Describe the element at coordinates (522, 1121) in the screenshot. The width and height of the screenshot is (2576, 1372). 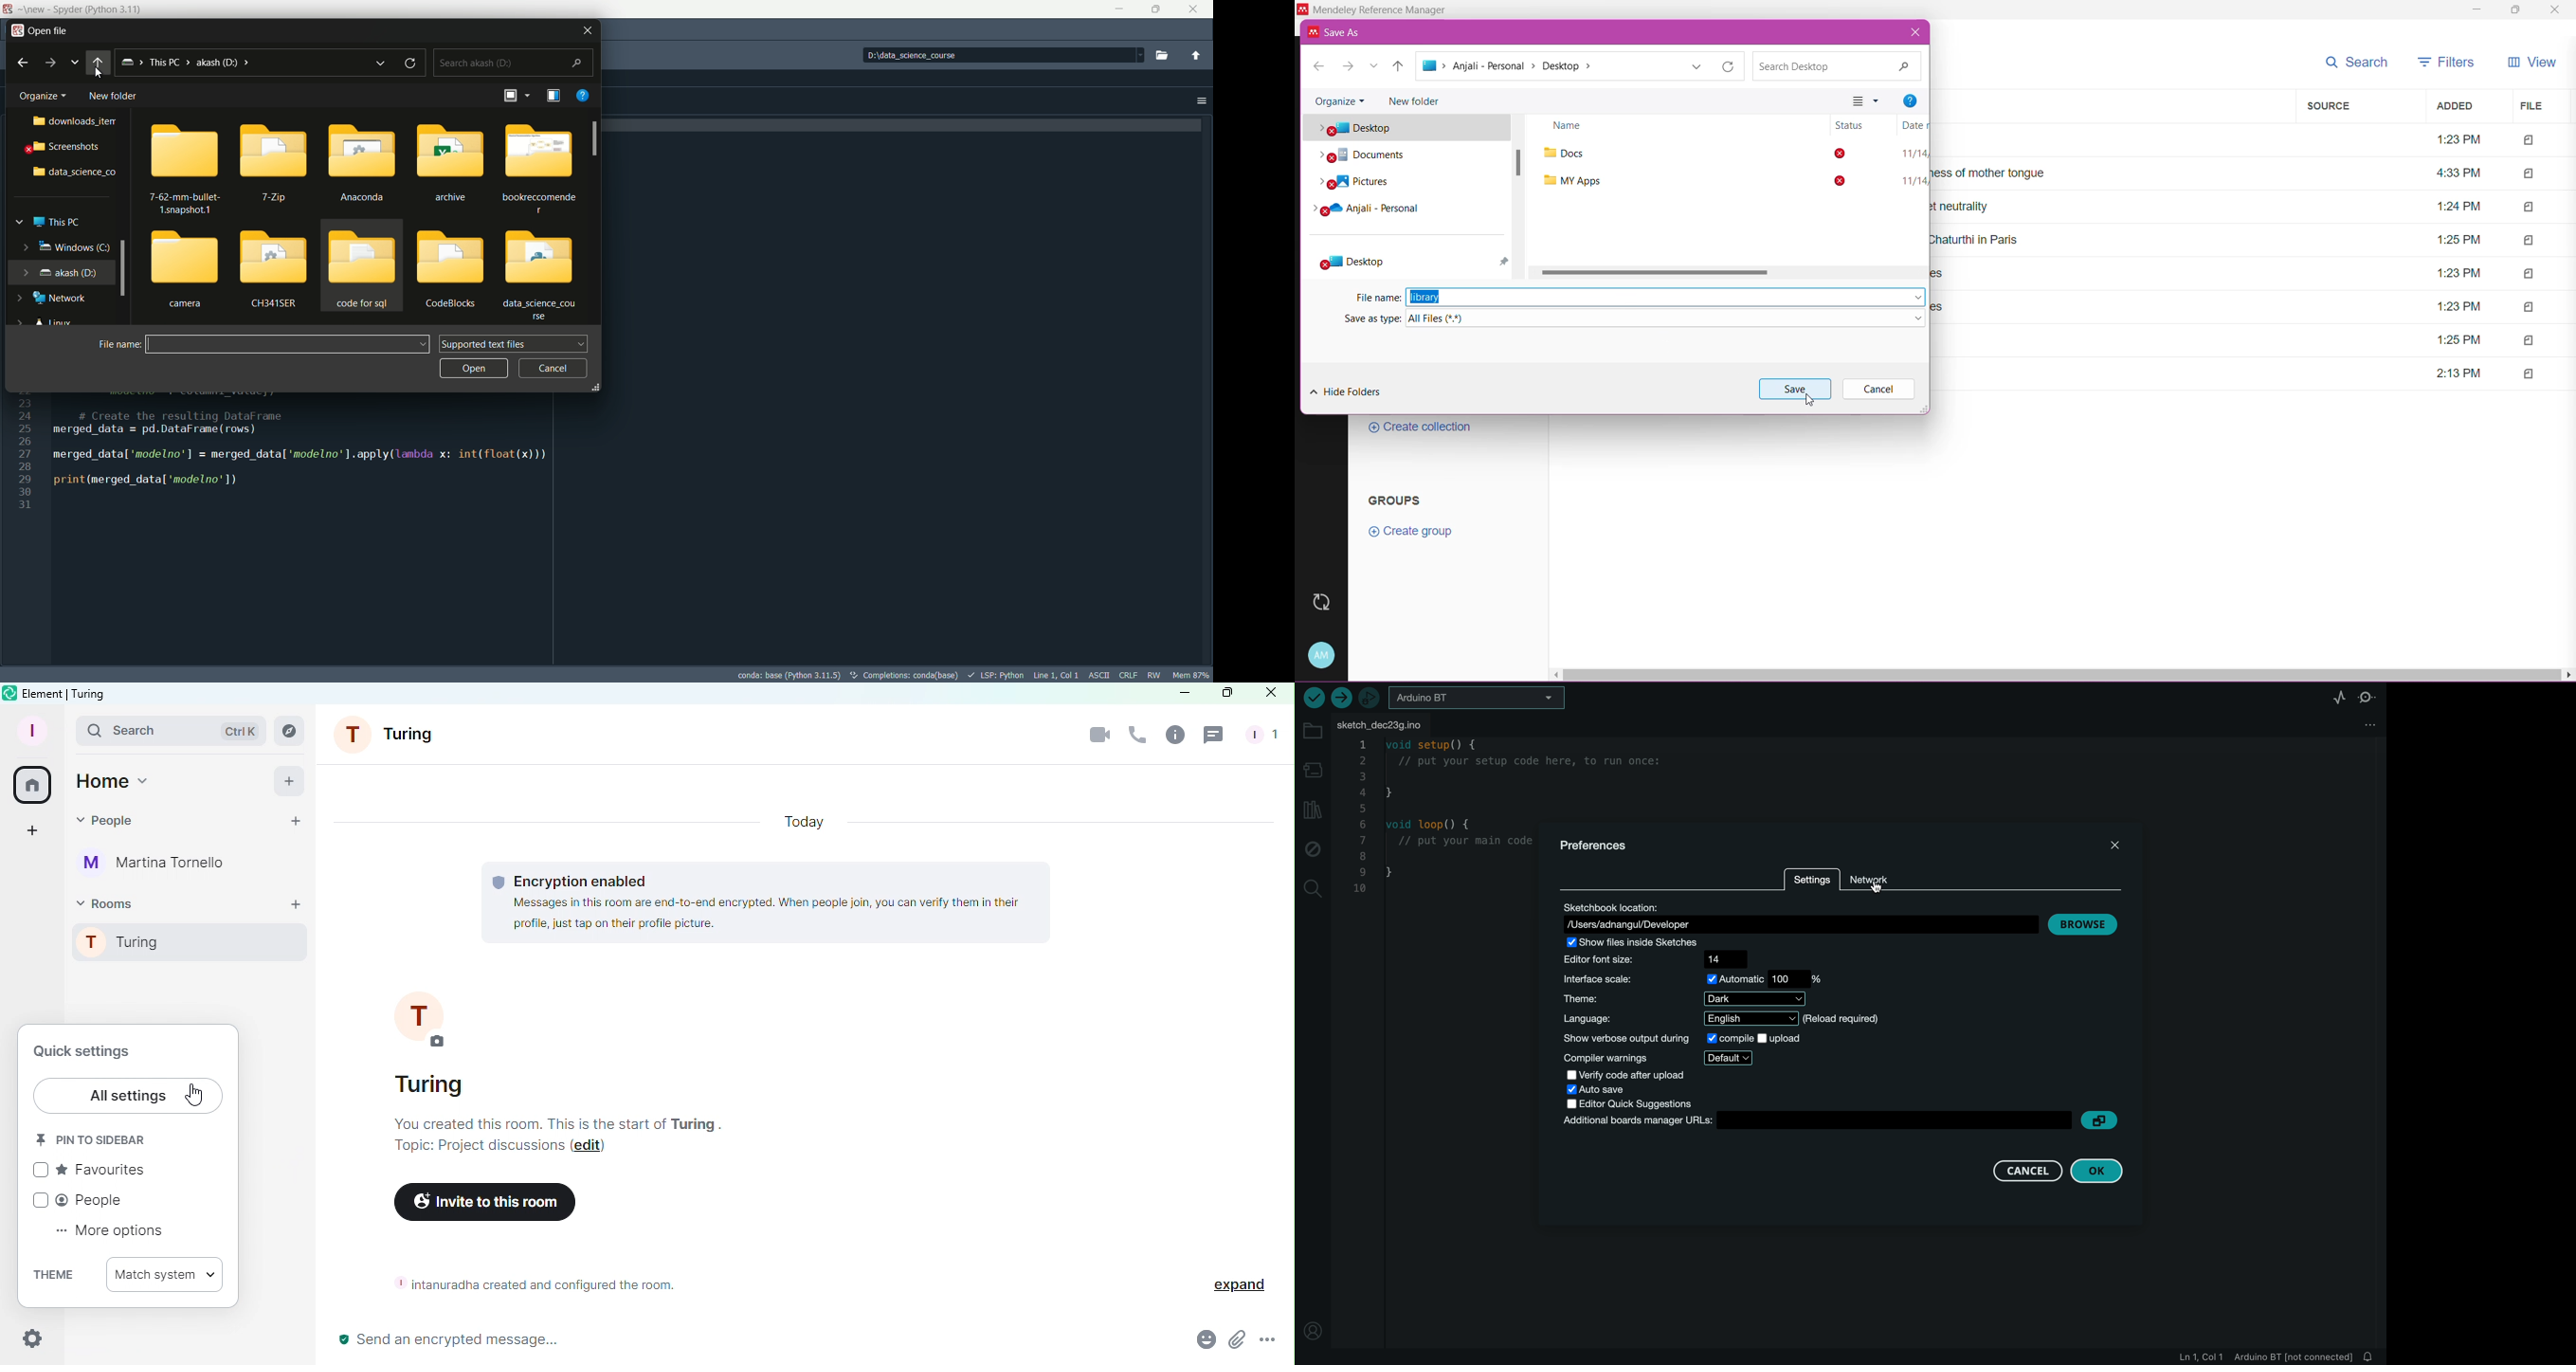
I see `you created this room. this is the start of` at that location.